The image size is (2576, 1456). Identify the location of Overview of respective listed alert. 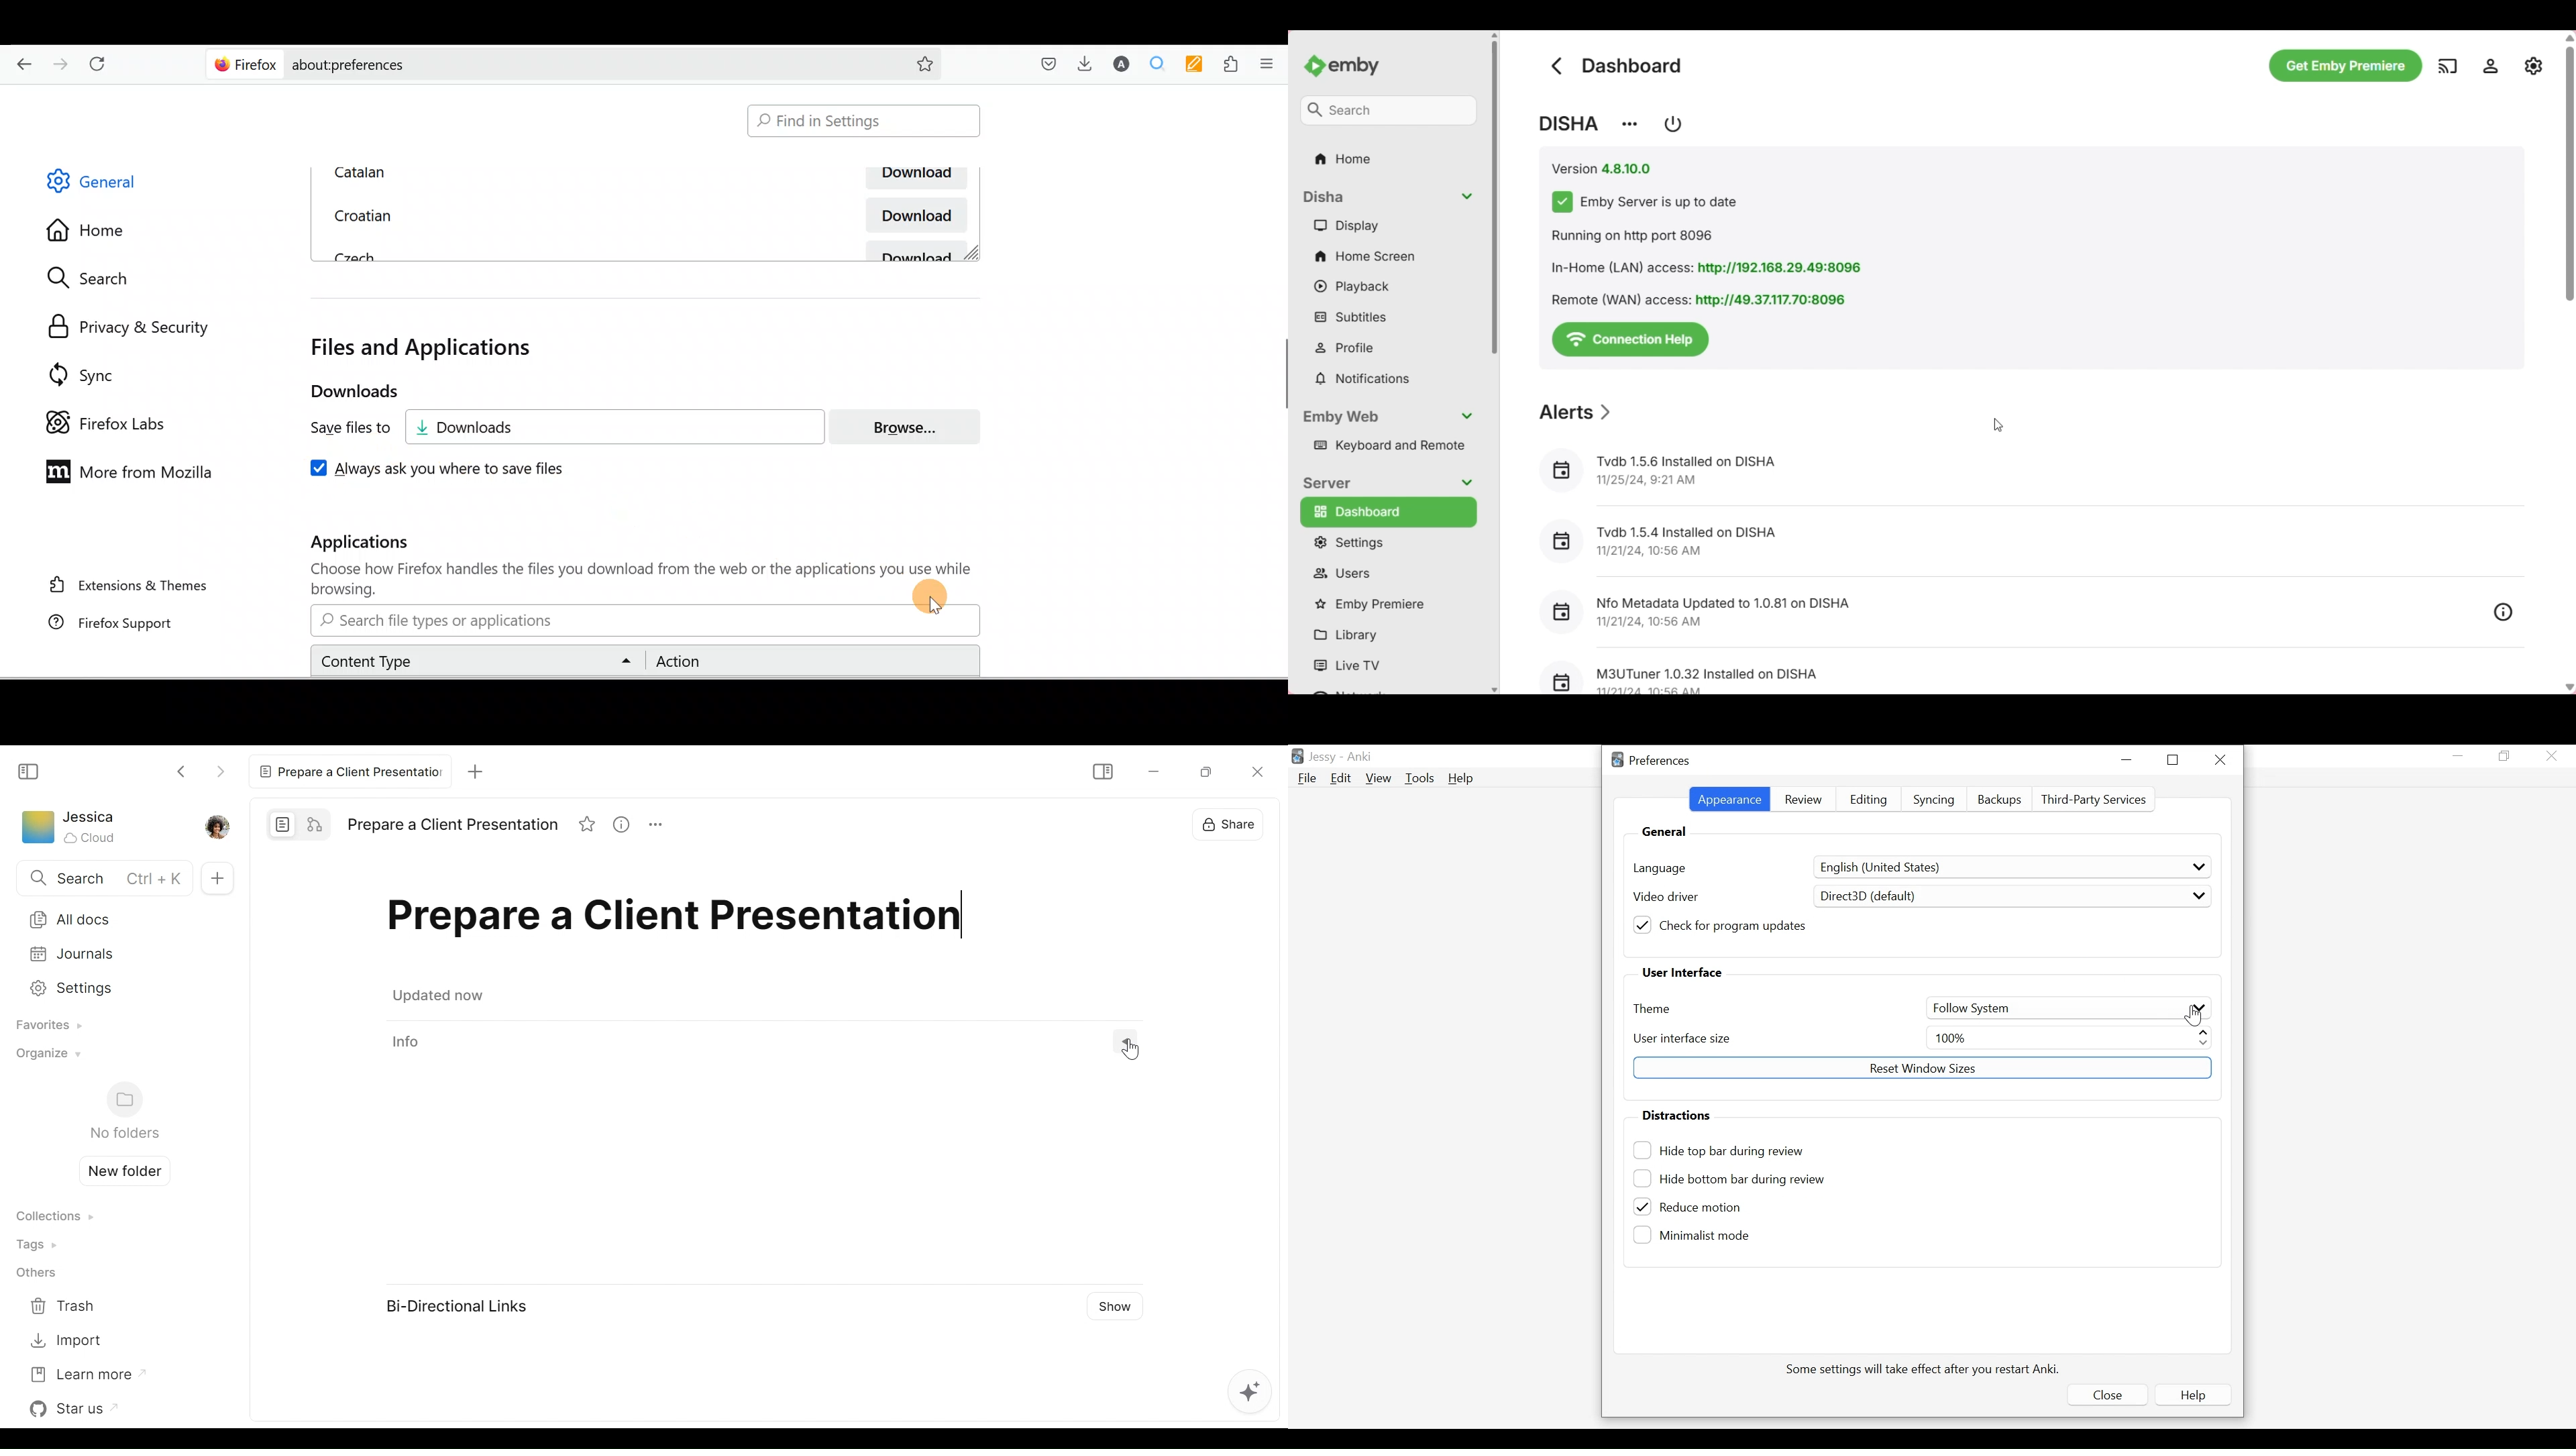
(2504, 611).